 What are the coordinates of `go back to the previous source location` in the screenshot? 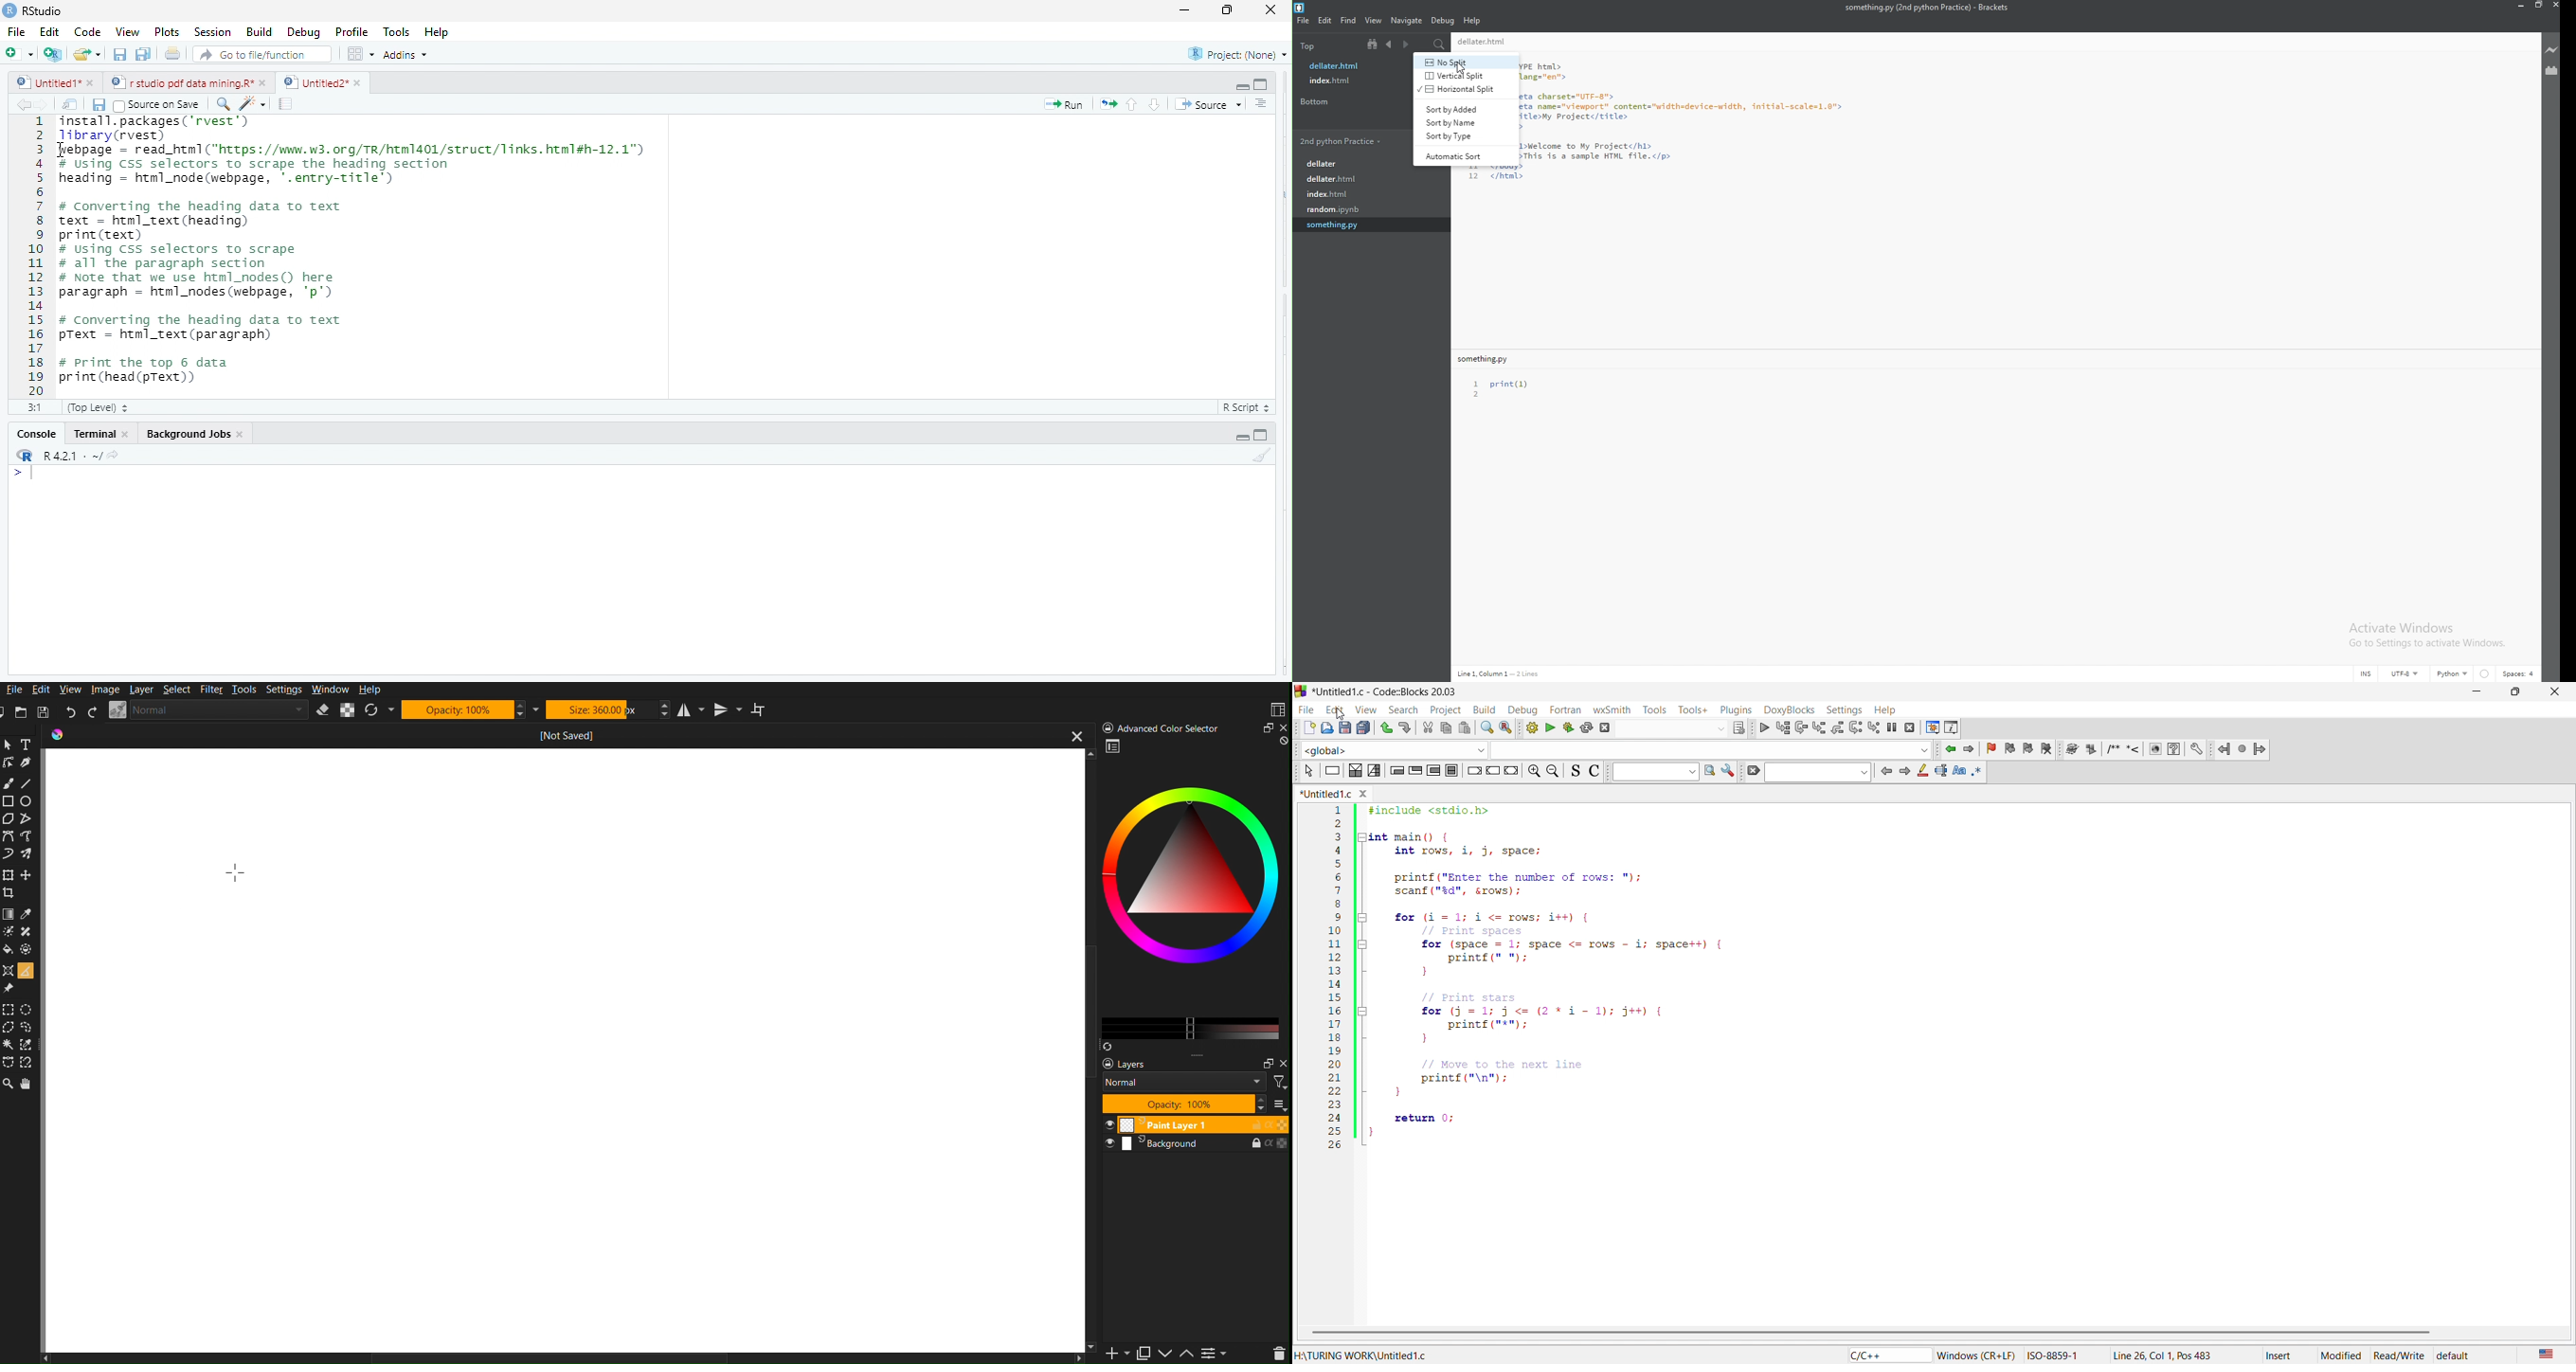 It's located at (24, 104).